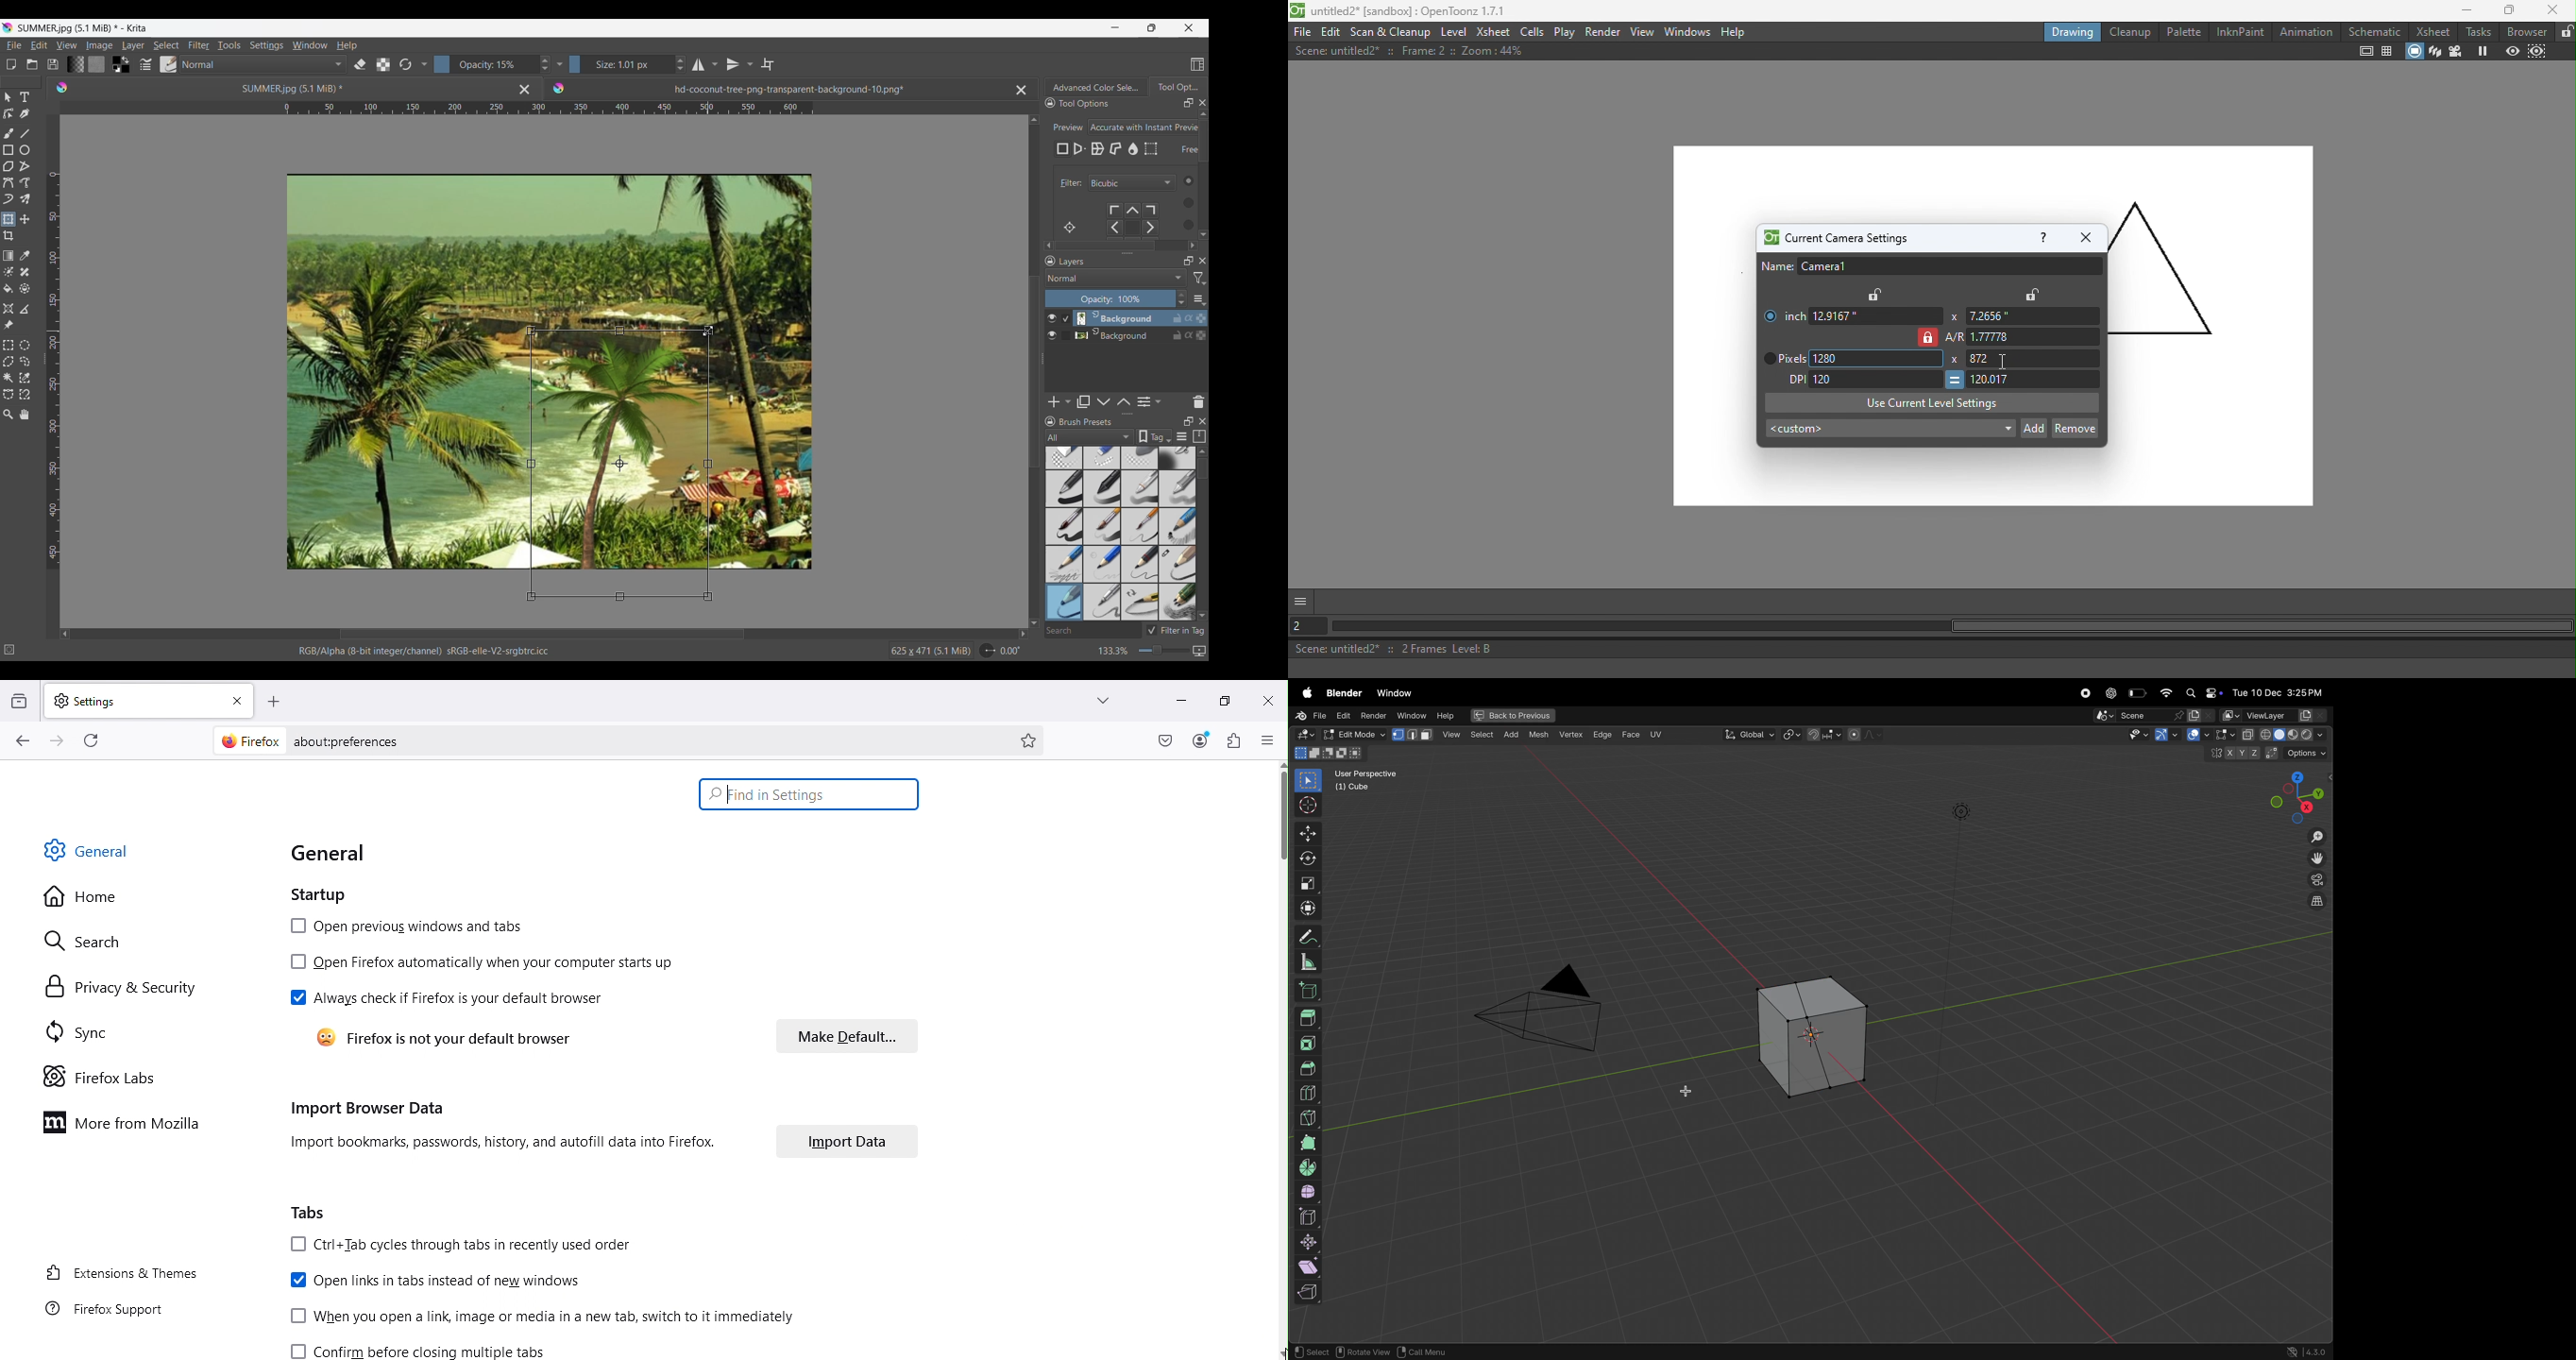 Image resolution: width=2576 pixels, height=1372 pixels. I want to click on Select, so click(1183, 202).